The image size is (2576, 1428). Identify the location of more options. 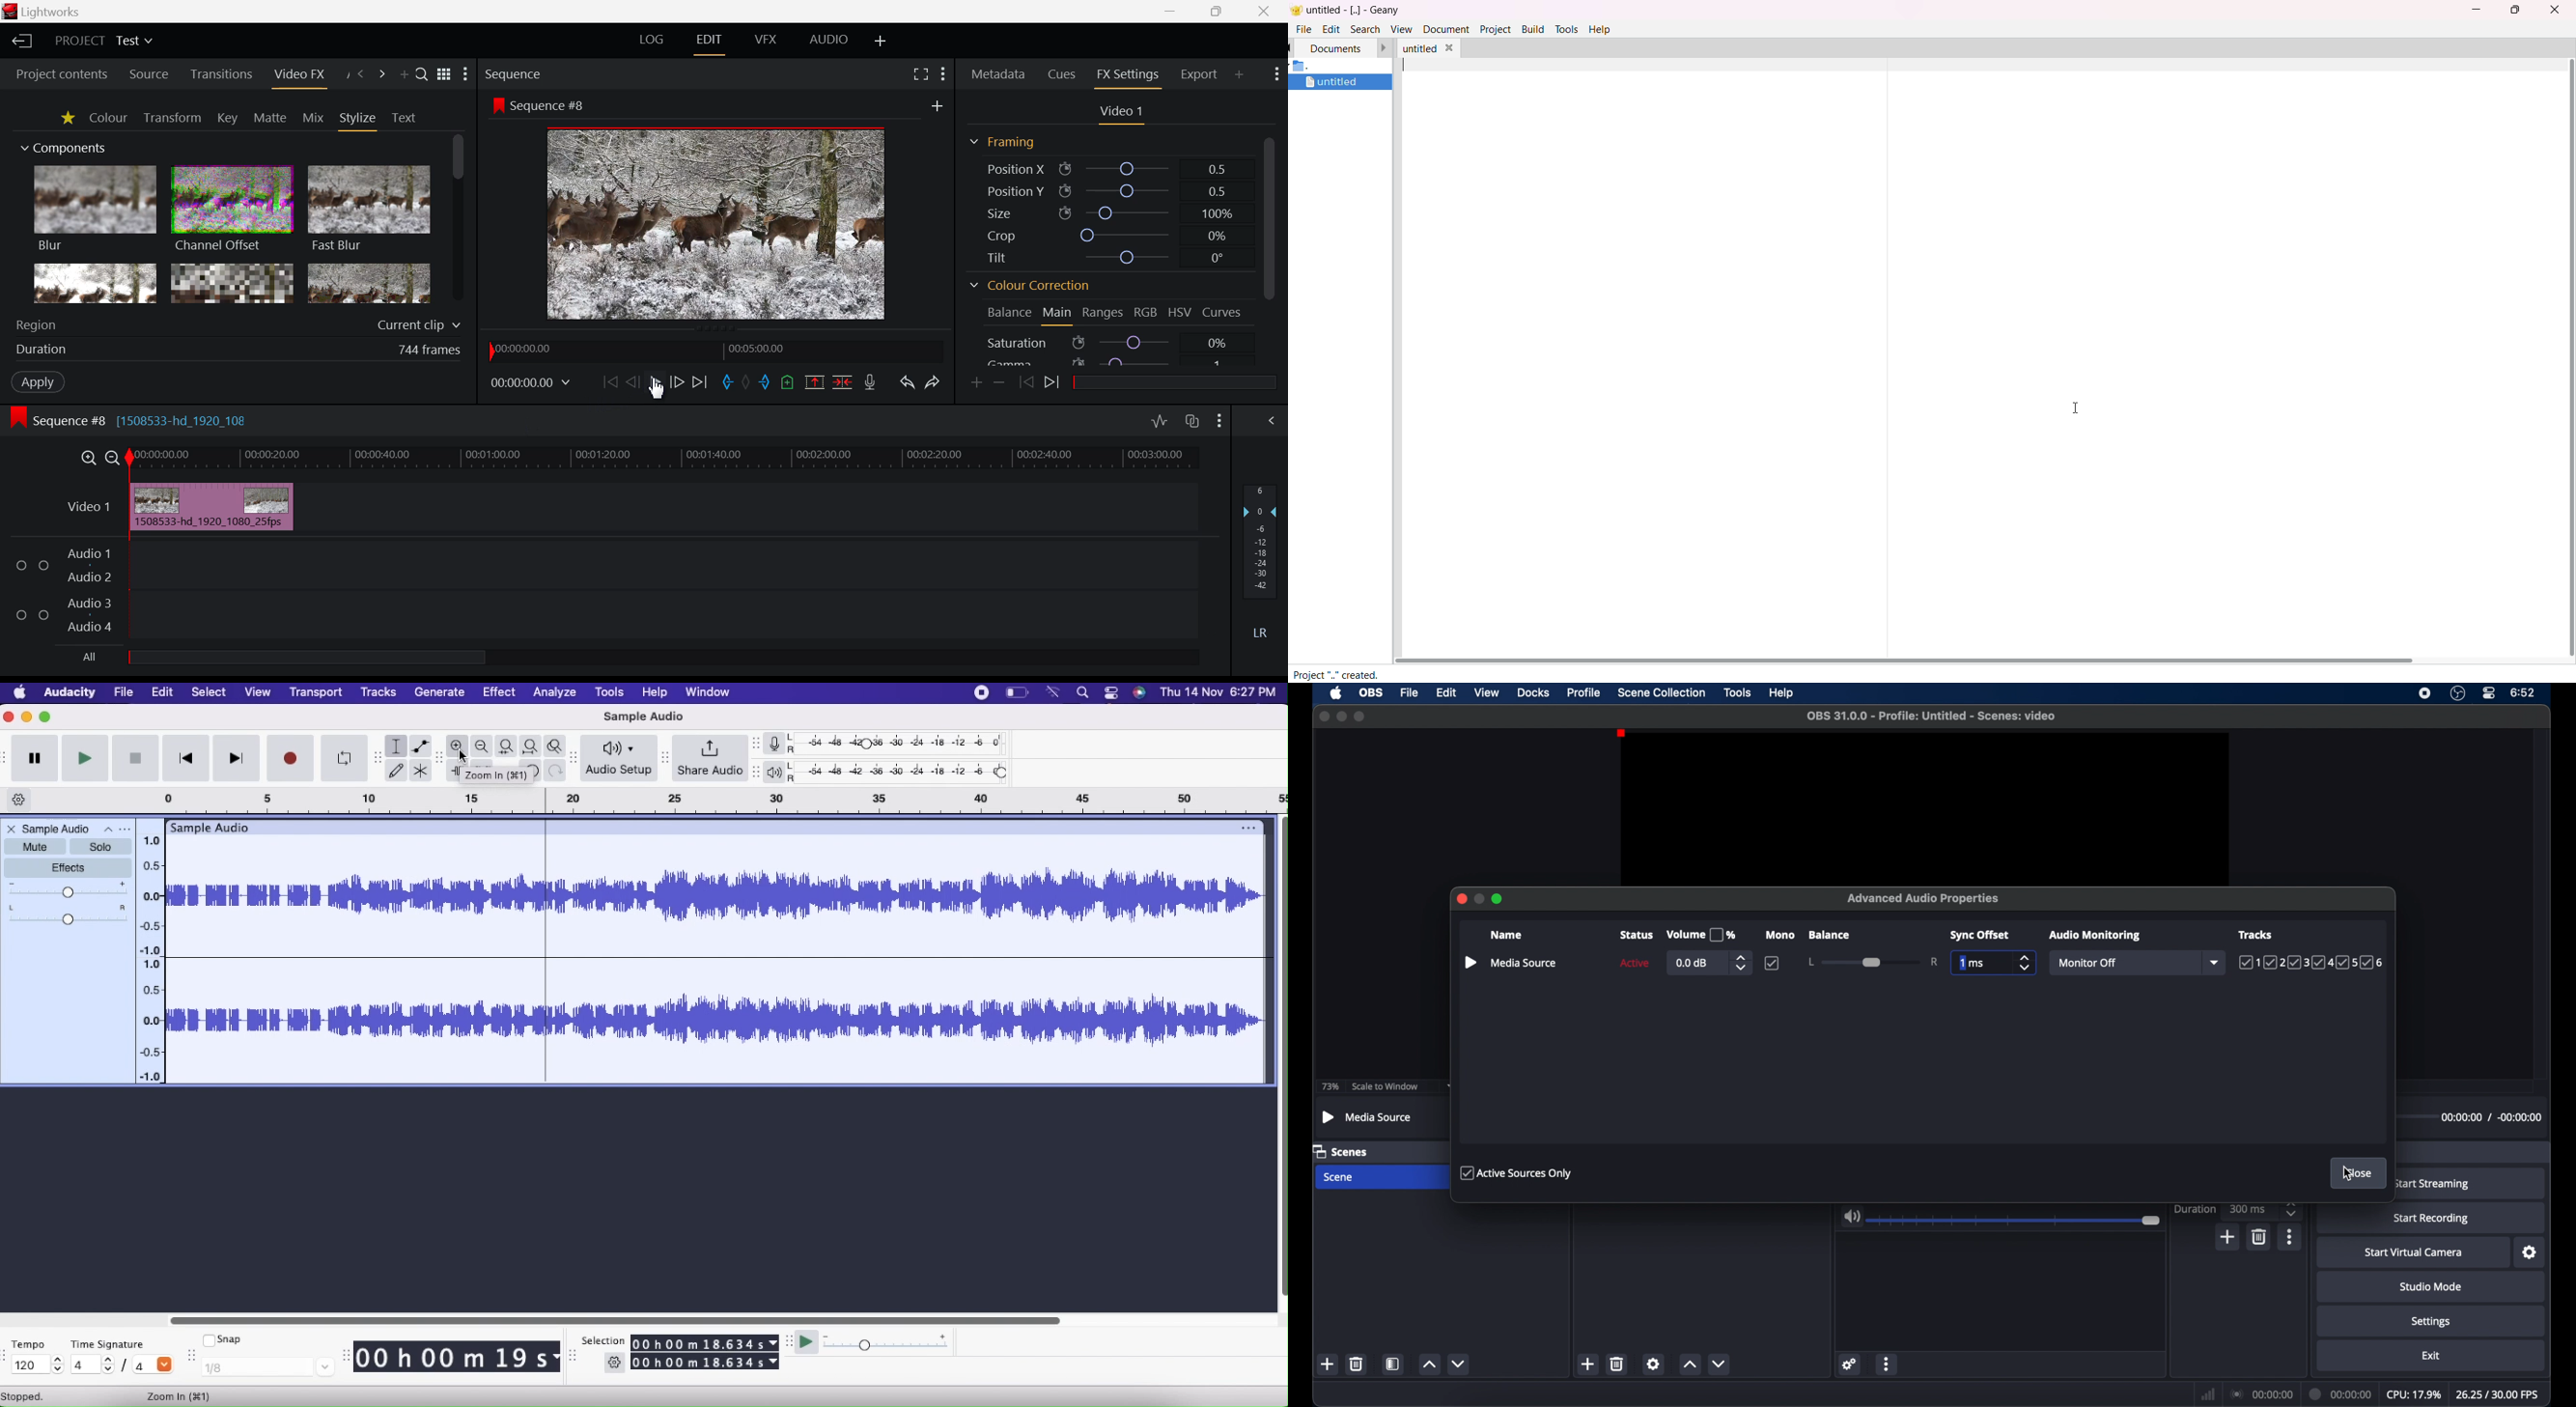
(2290, 1237).